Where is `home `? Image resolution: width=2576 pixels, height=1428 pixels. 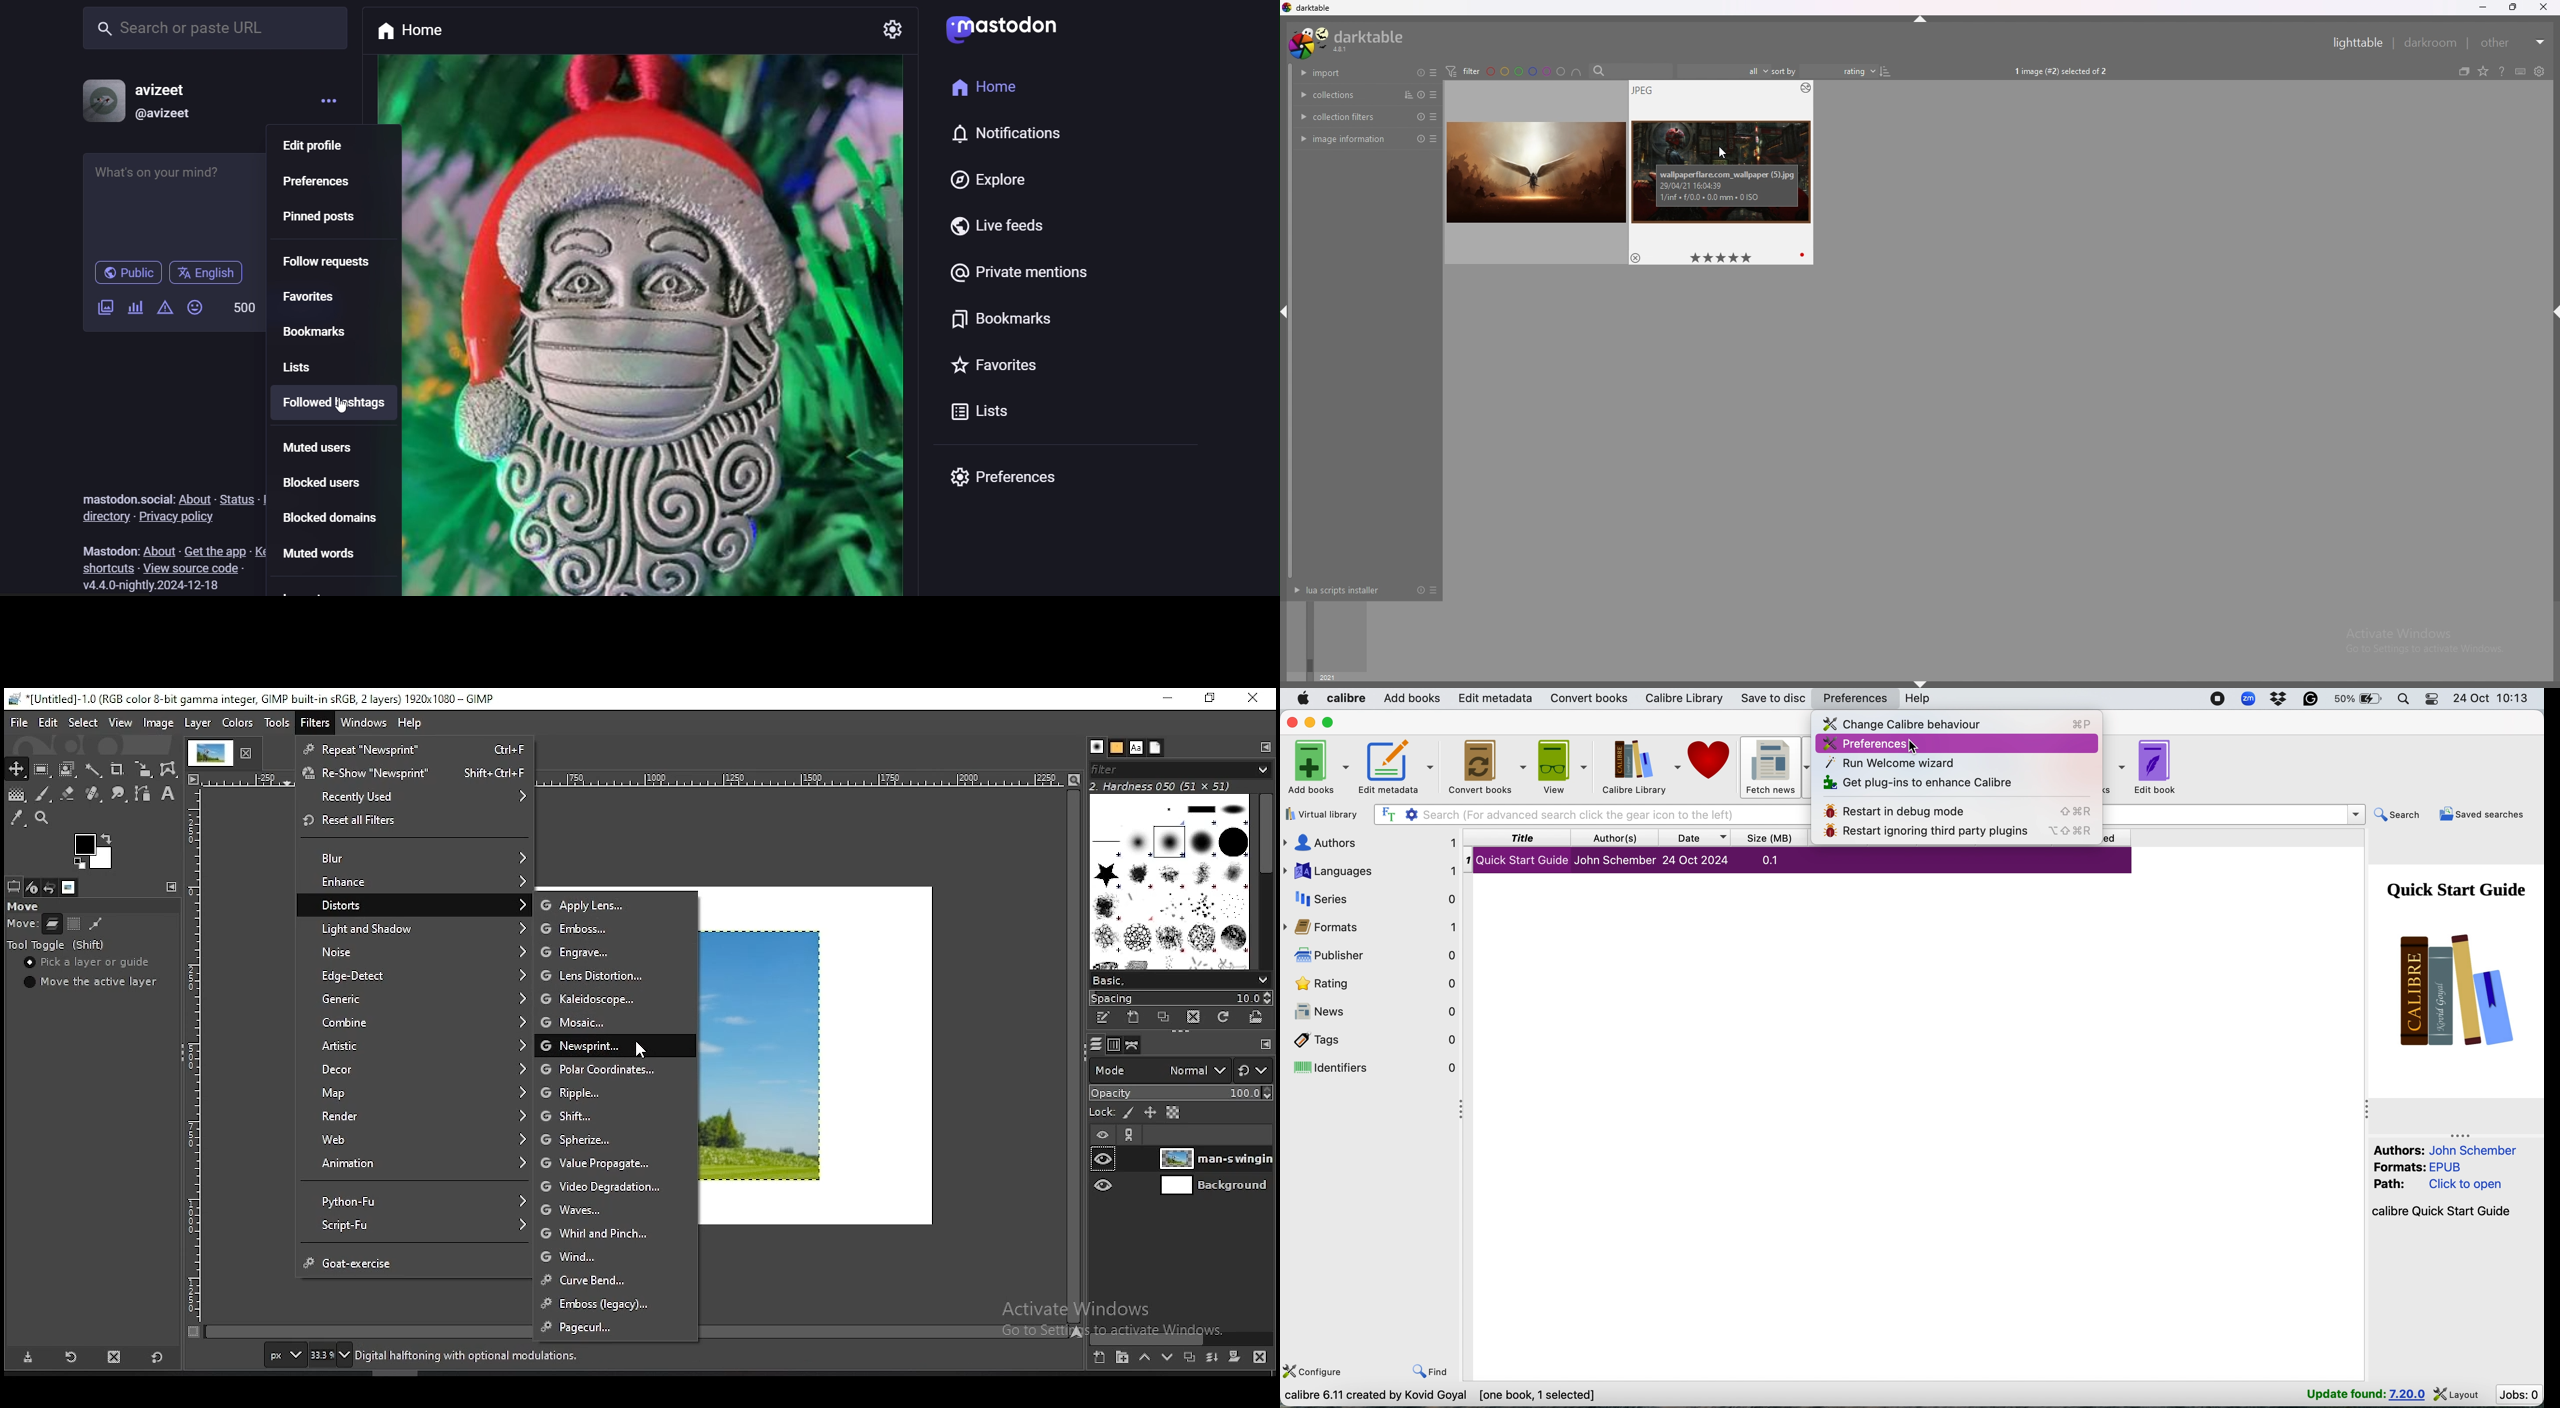 home  is located at coordinates (437, 30).